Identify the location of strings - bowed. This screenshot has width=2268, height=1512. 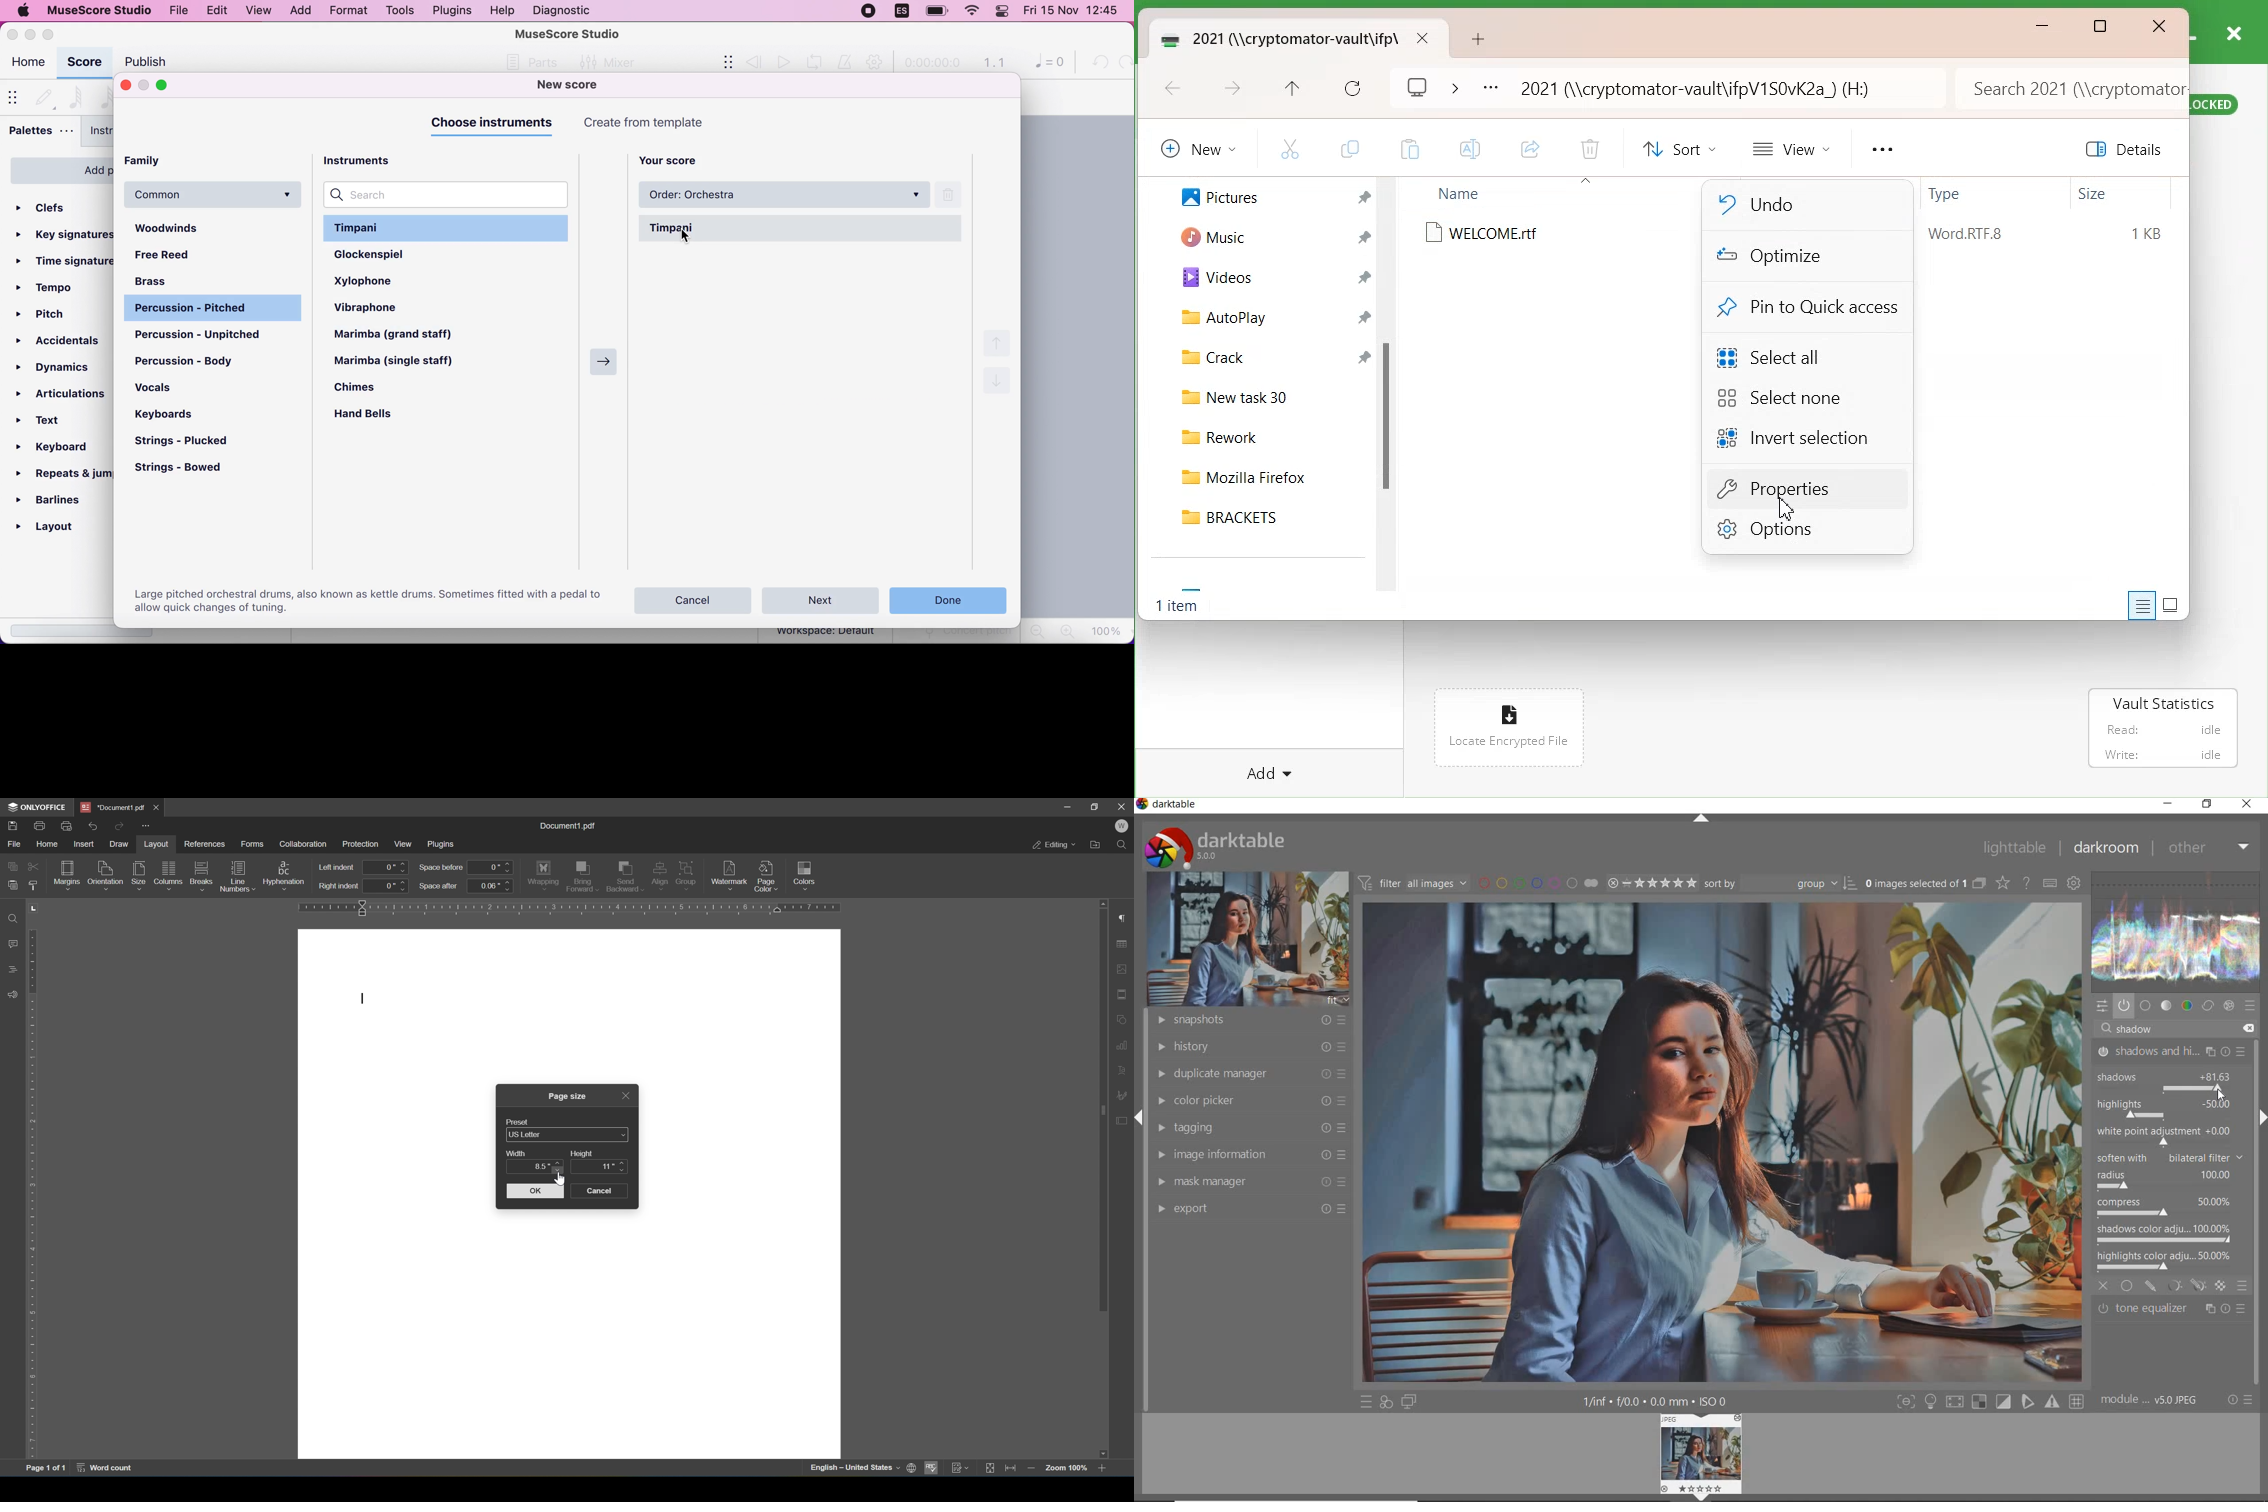
(187, 470).